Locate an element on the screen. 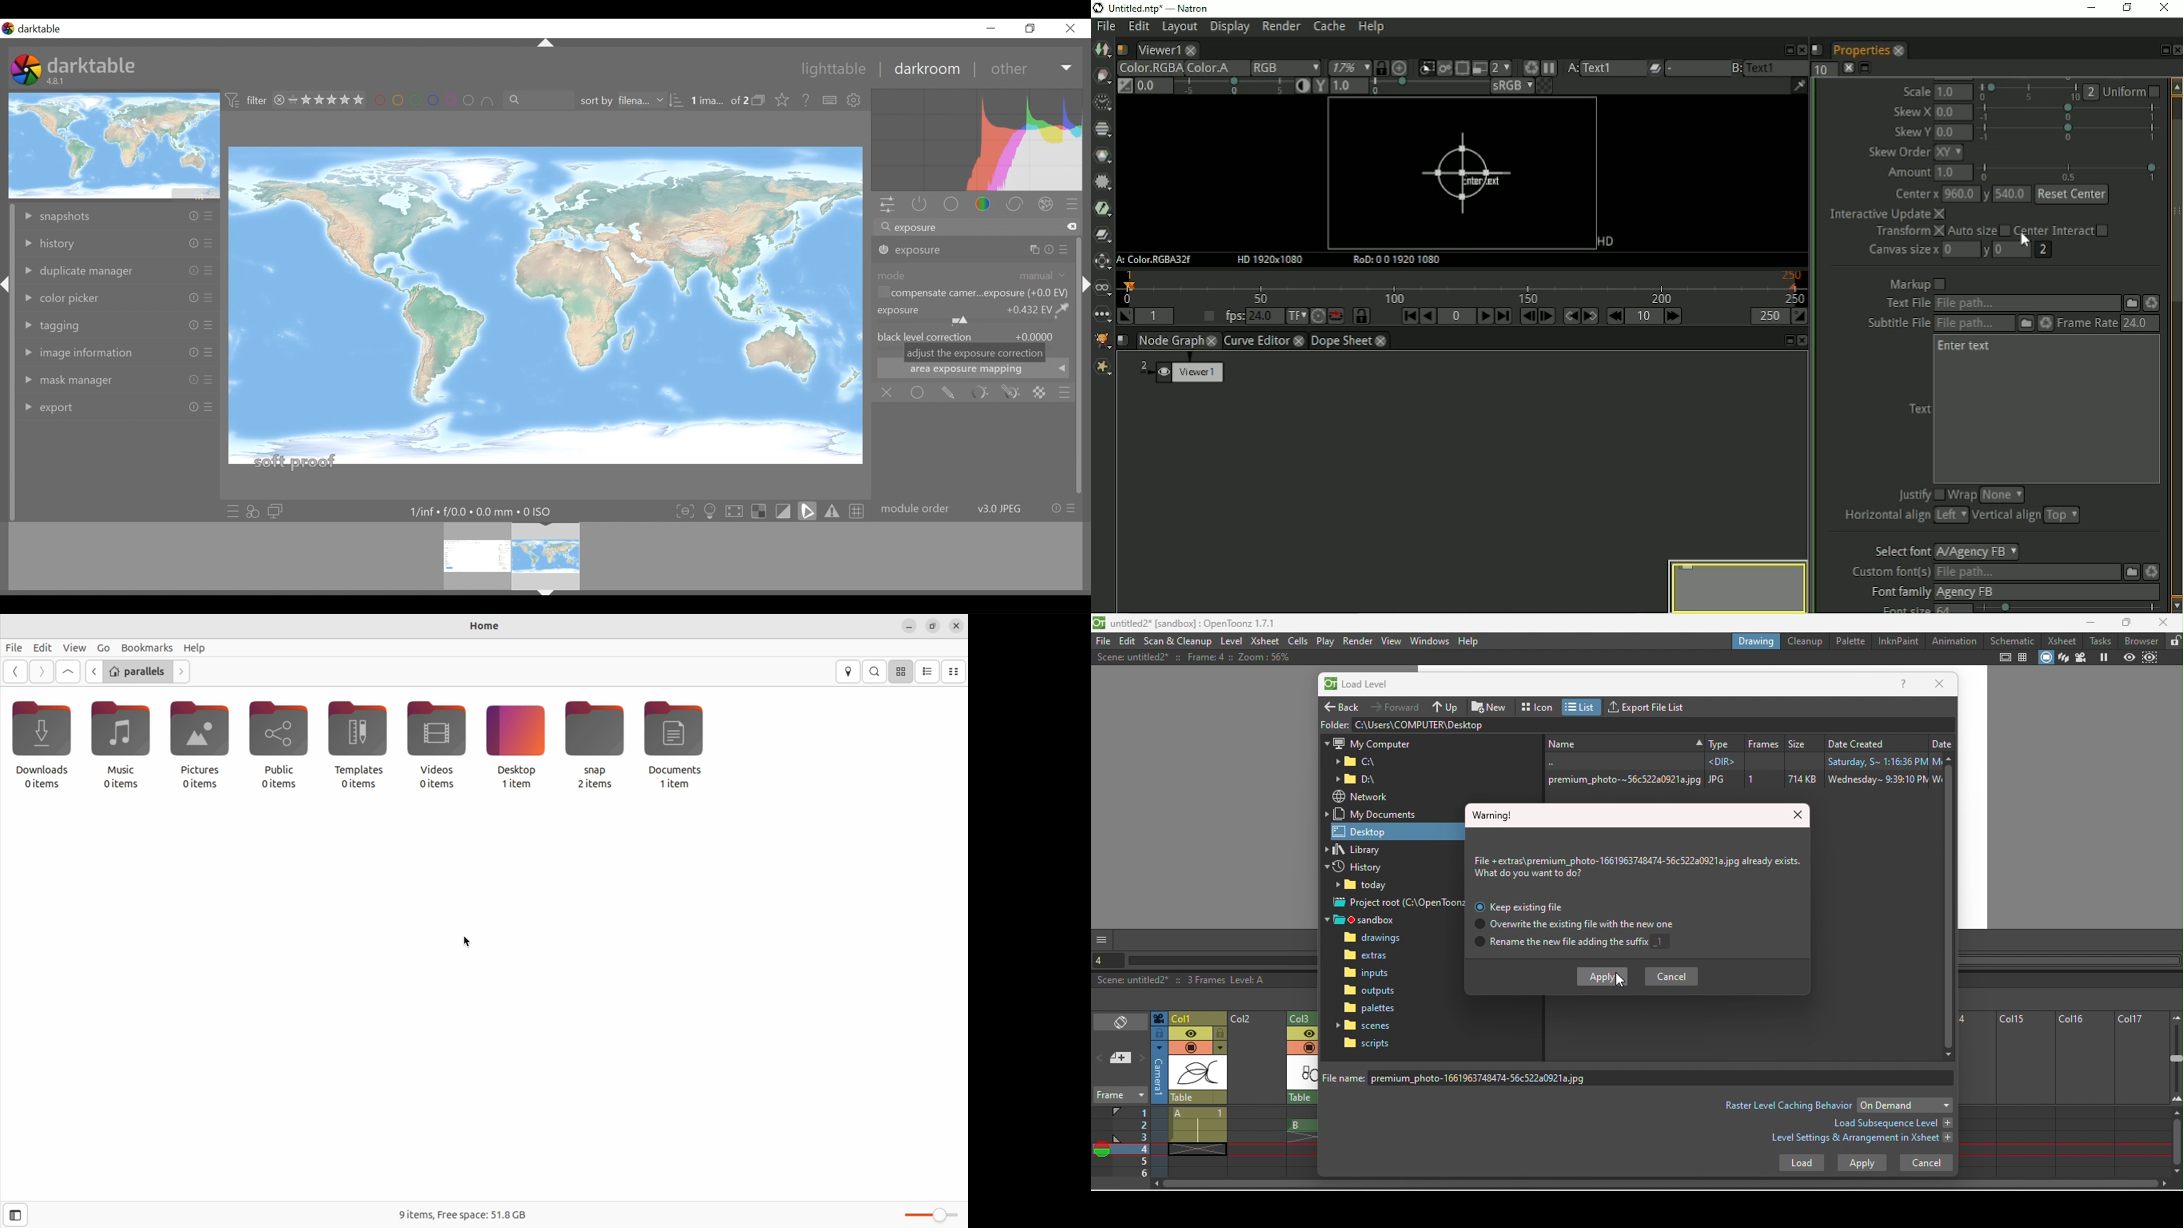 The image size is (2184, 1232). Transform is located at coordinates (1907, 233).